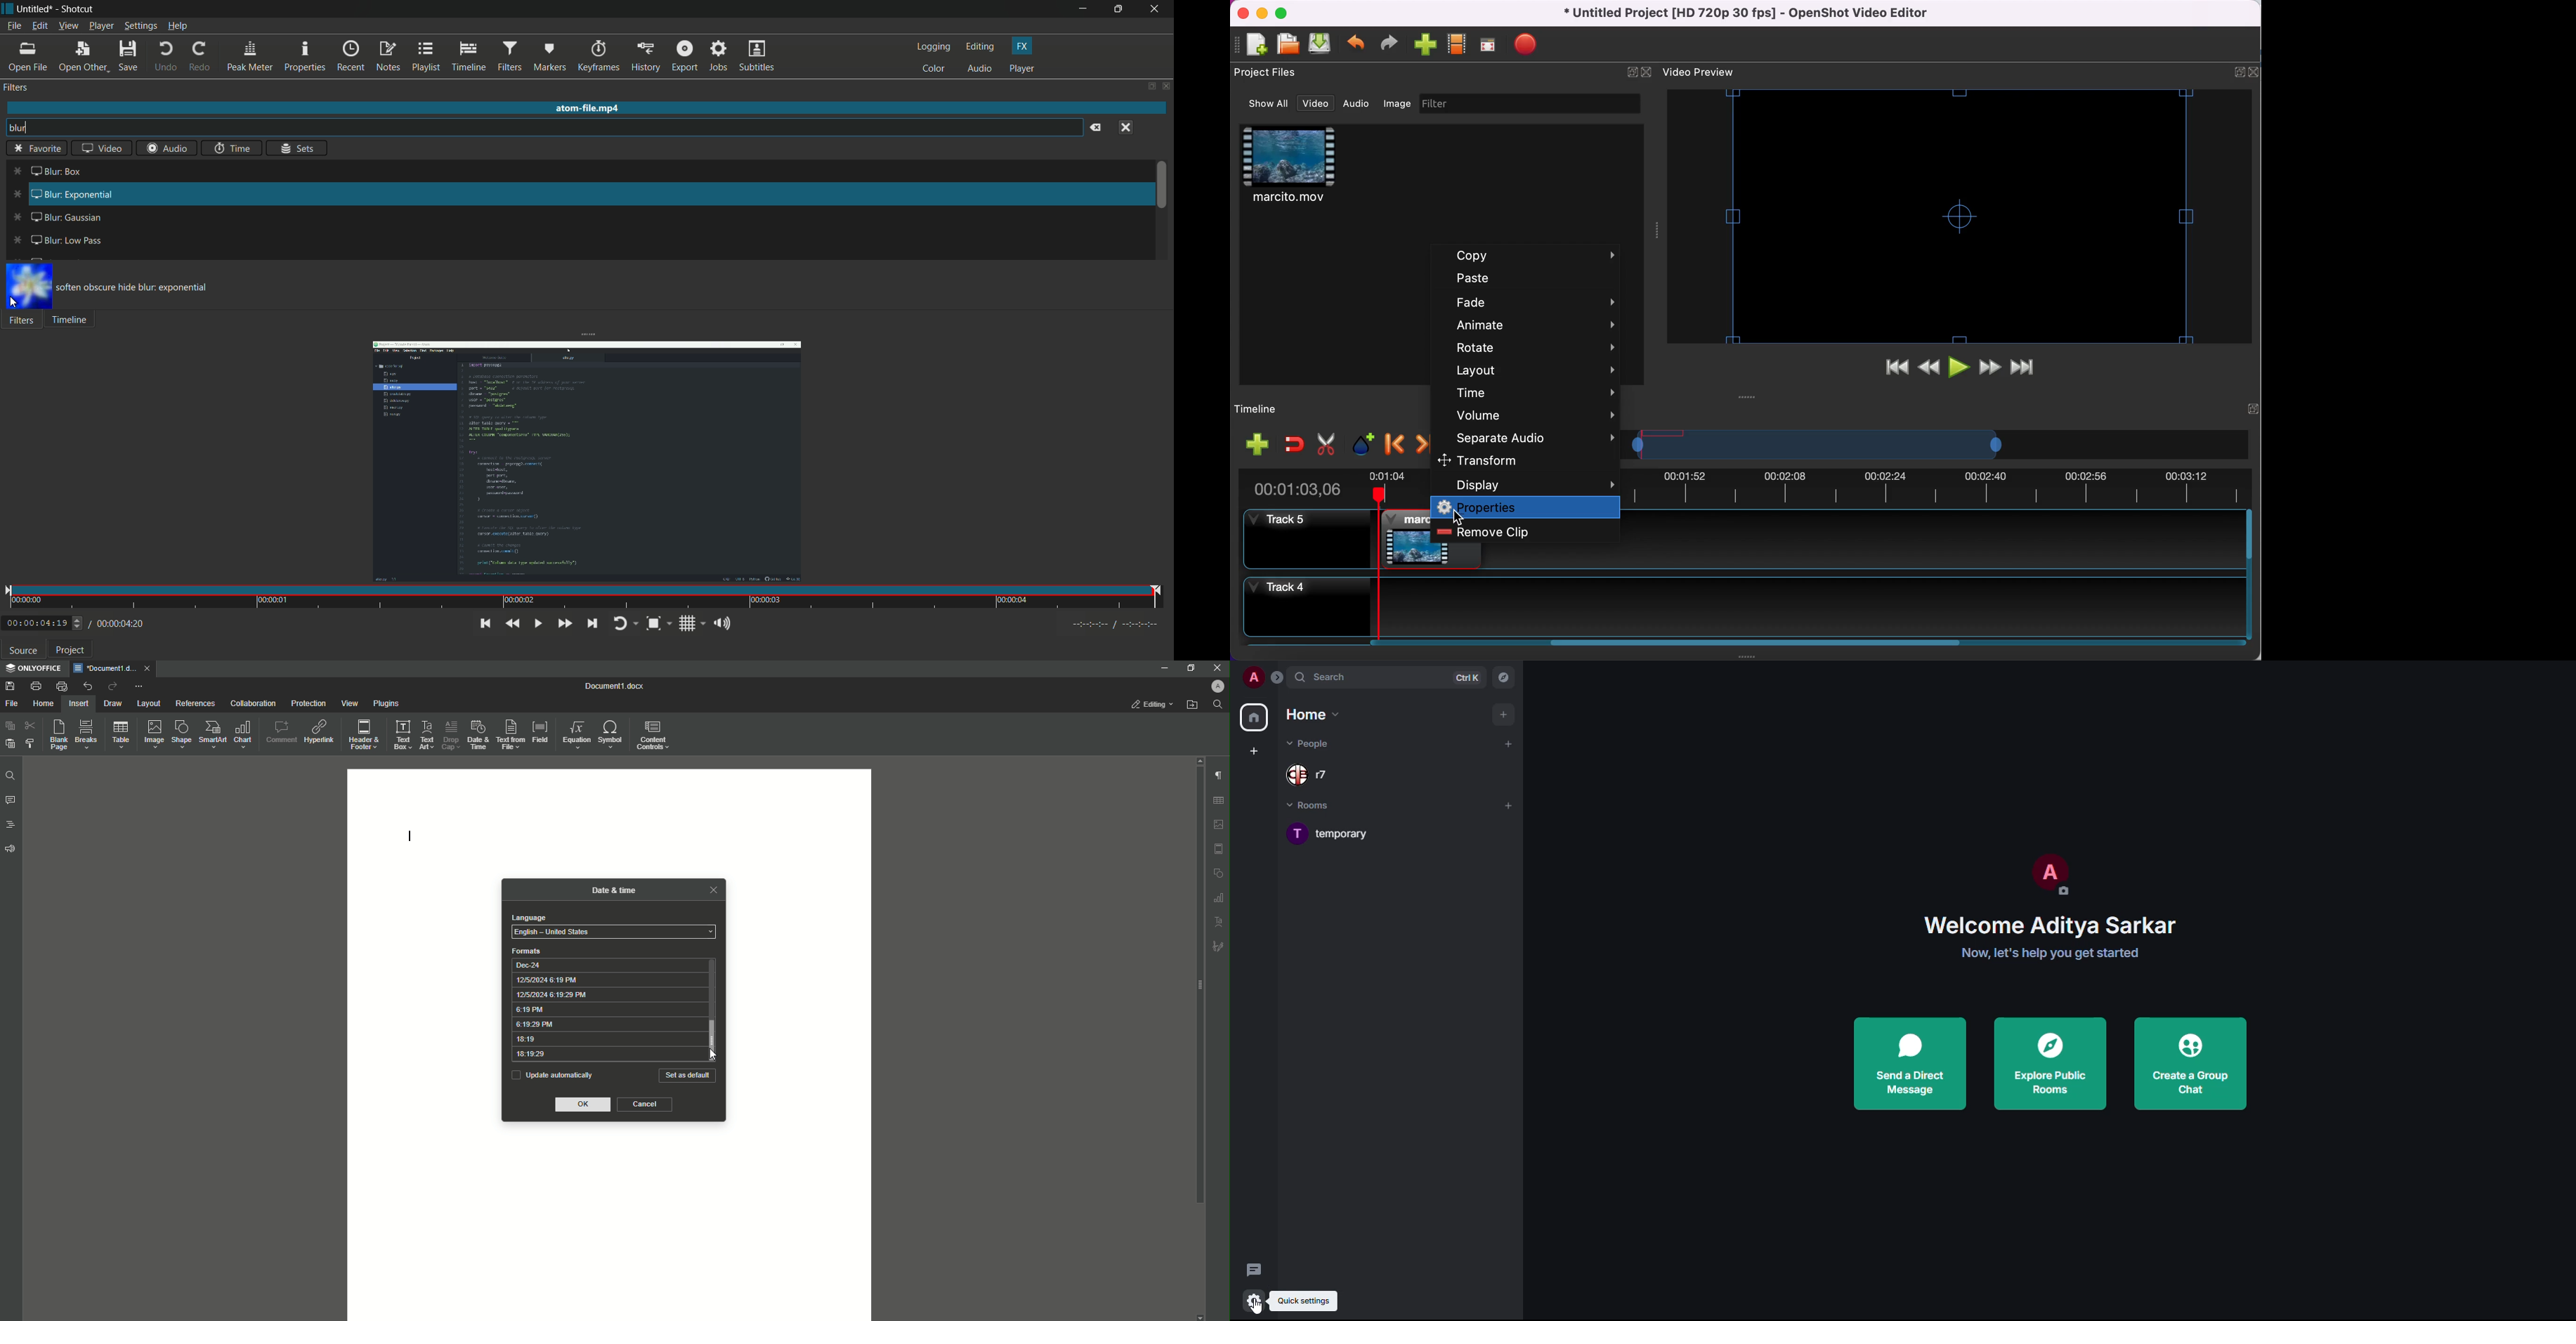 The width and height of the screenshot is (2576, 1344). I want to click on Date and Time, so click(477, 734).